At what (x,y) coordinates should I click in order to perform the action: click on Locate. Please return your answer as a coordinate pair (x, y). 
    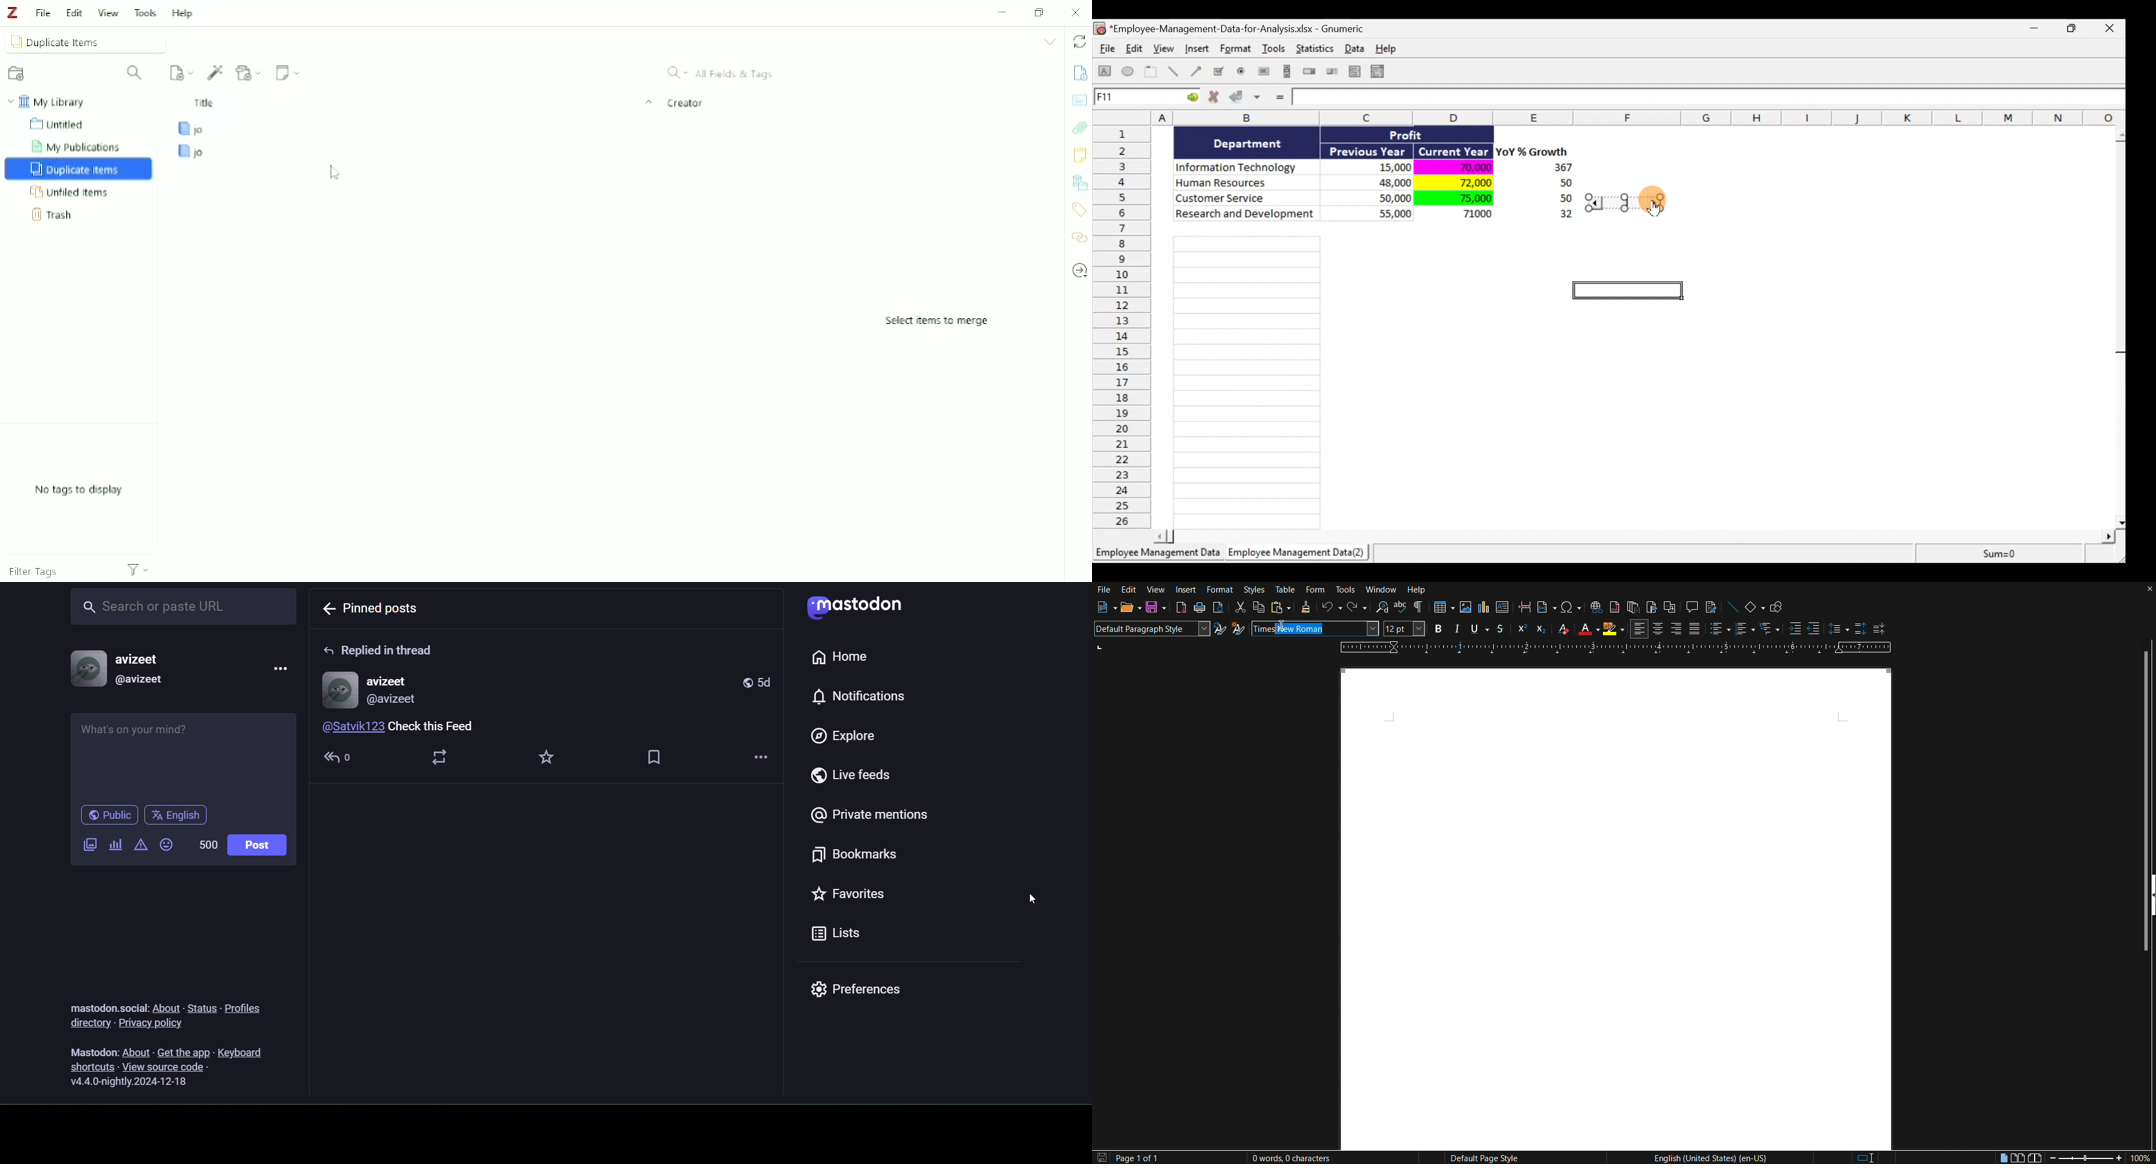
    Looking at the image, I should click on (1079, 271).